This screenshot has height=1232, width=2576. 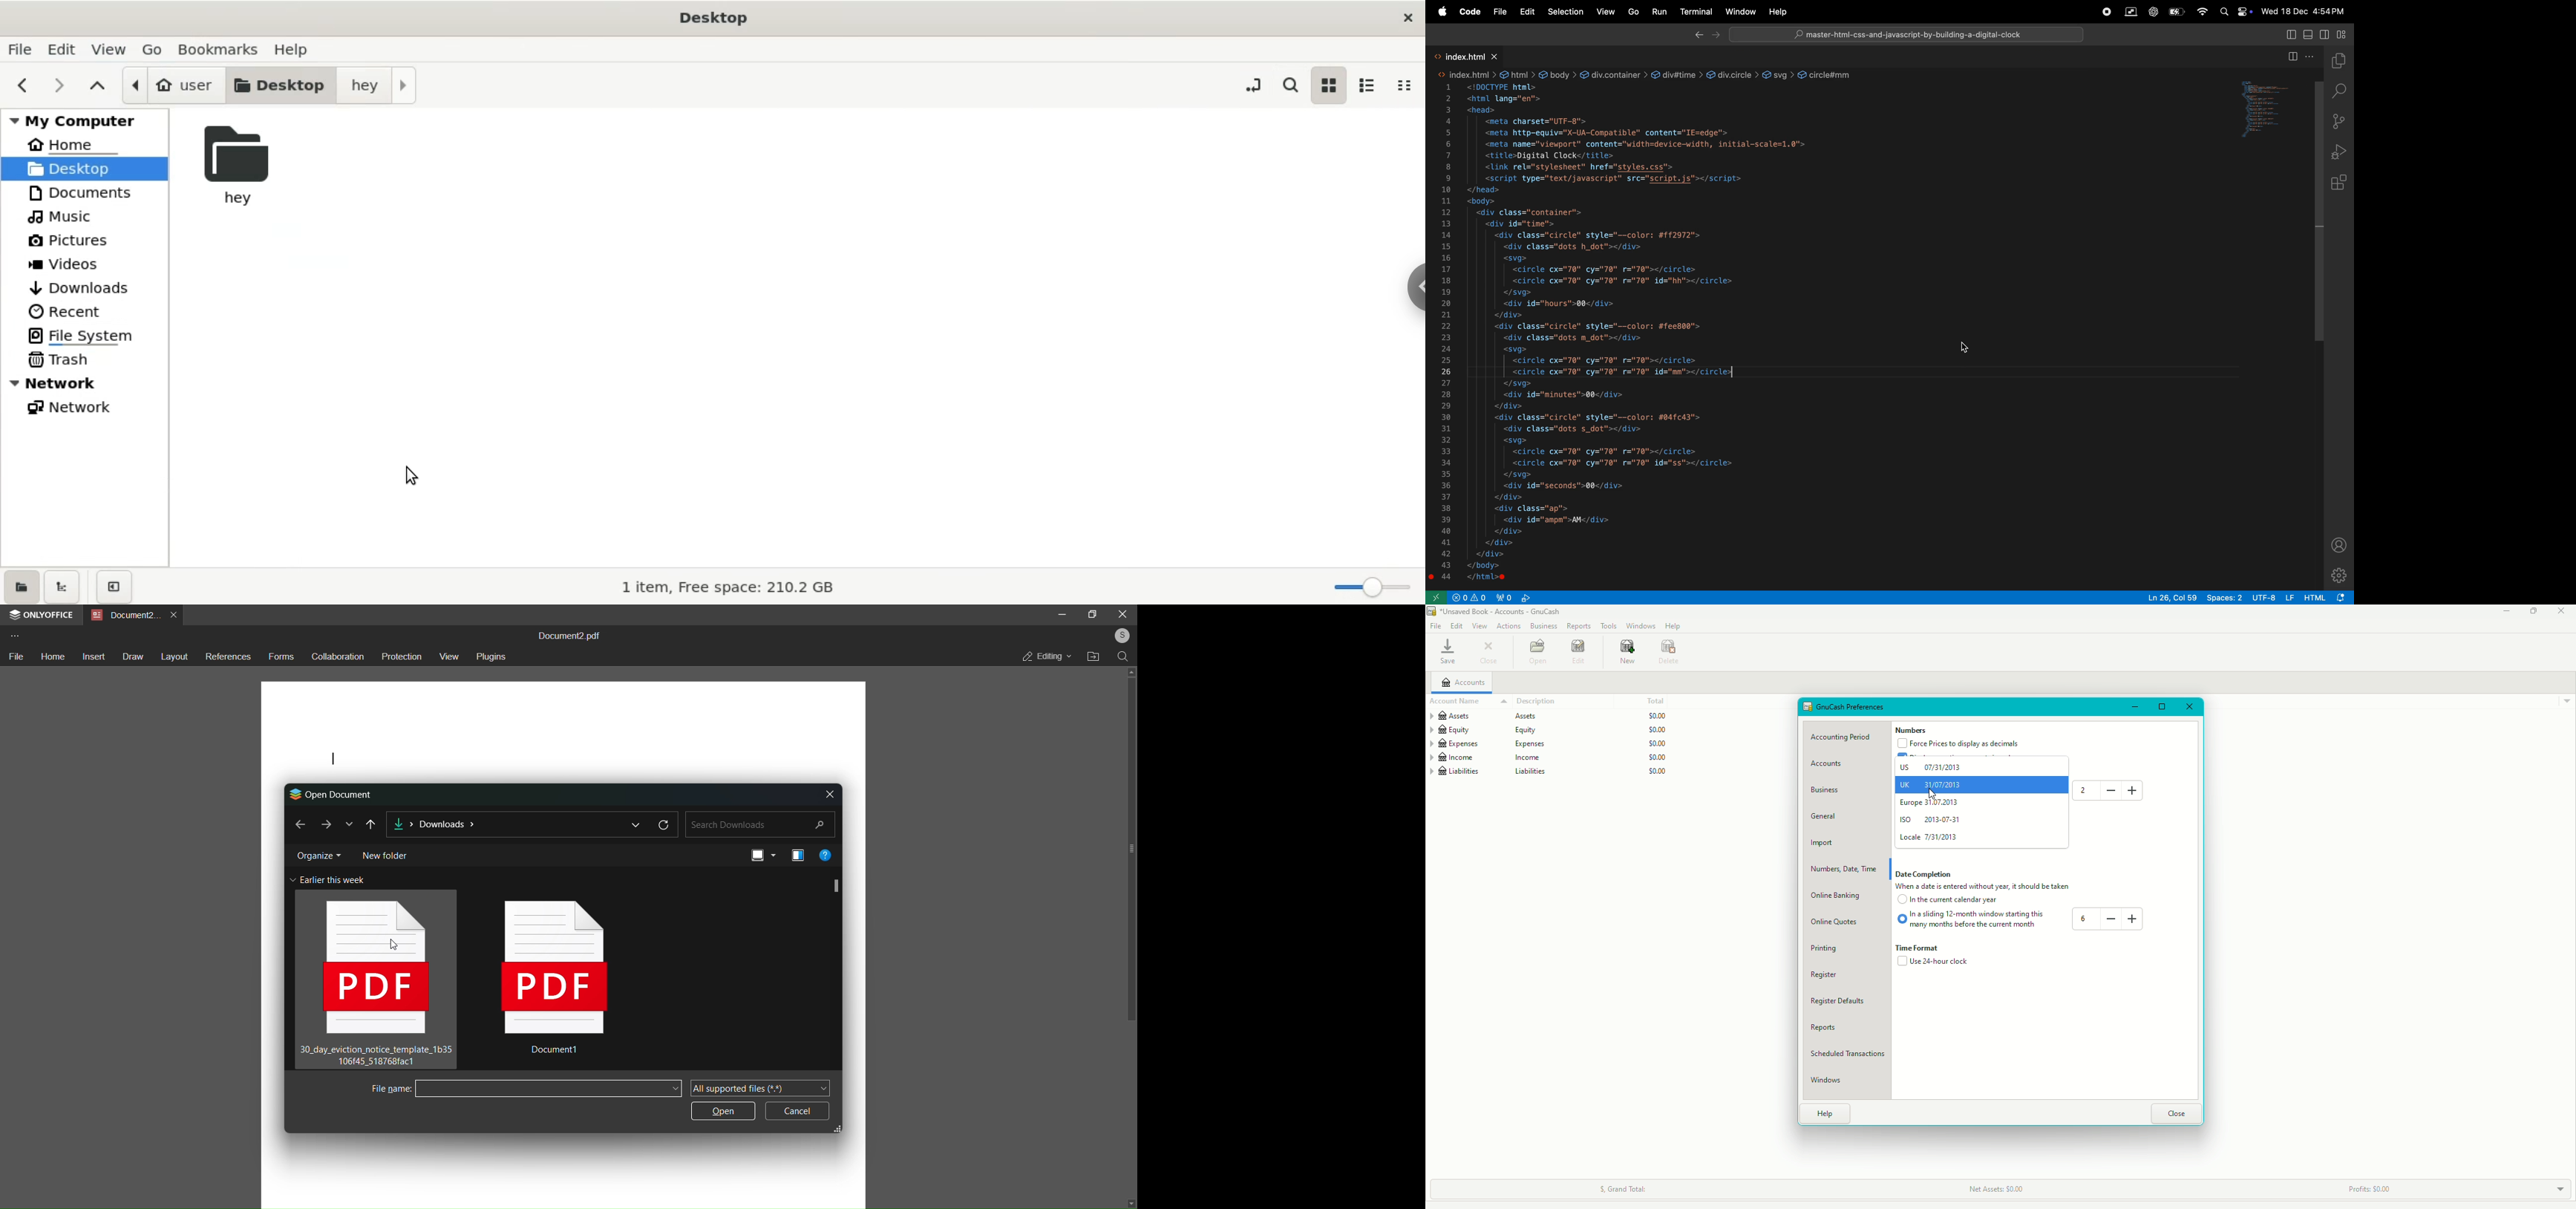 What do you see at coordinates (2343, 34) in the screenshot?
I see `customize layout` at bounding box center [2343, 34].